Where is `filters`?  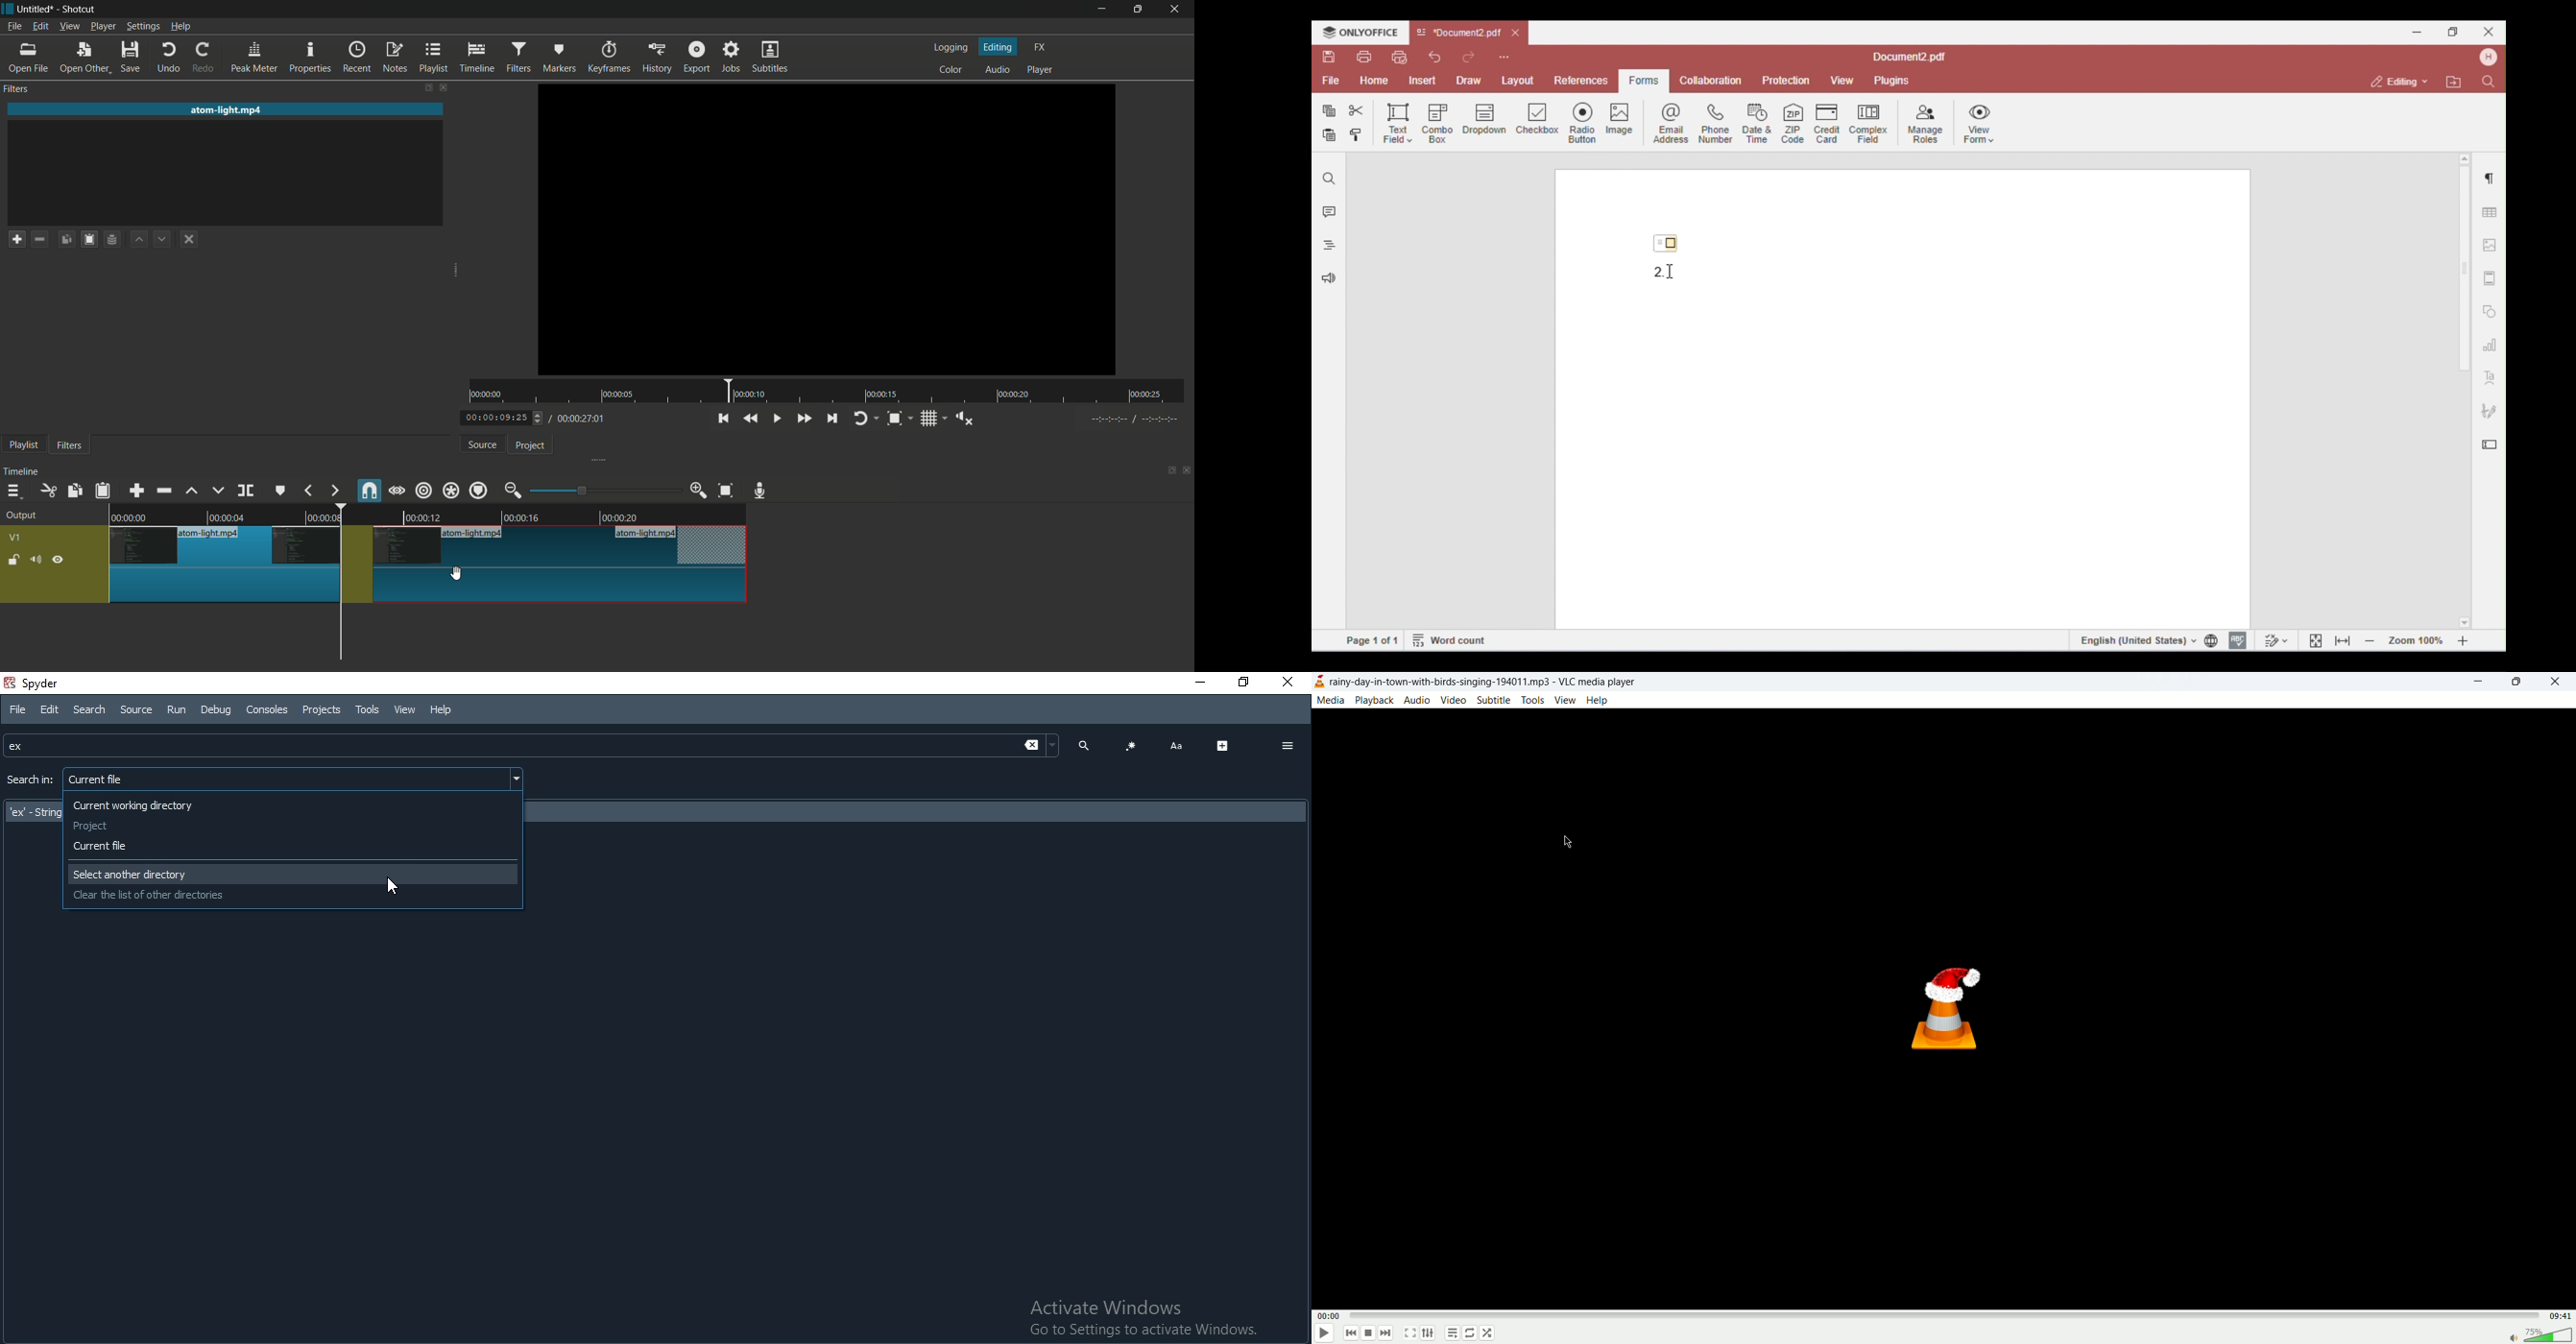
filters is located at coordinates (70, 446).